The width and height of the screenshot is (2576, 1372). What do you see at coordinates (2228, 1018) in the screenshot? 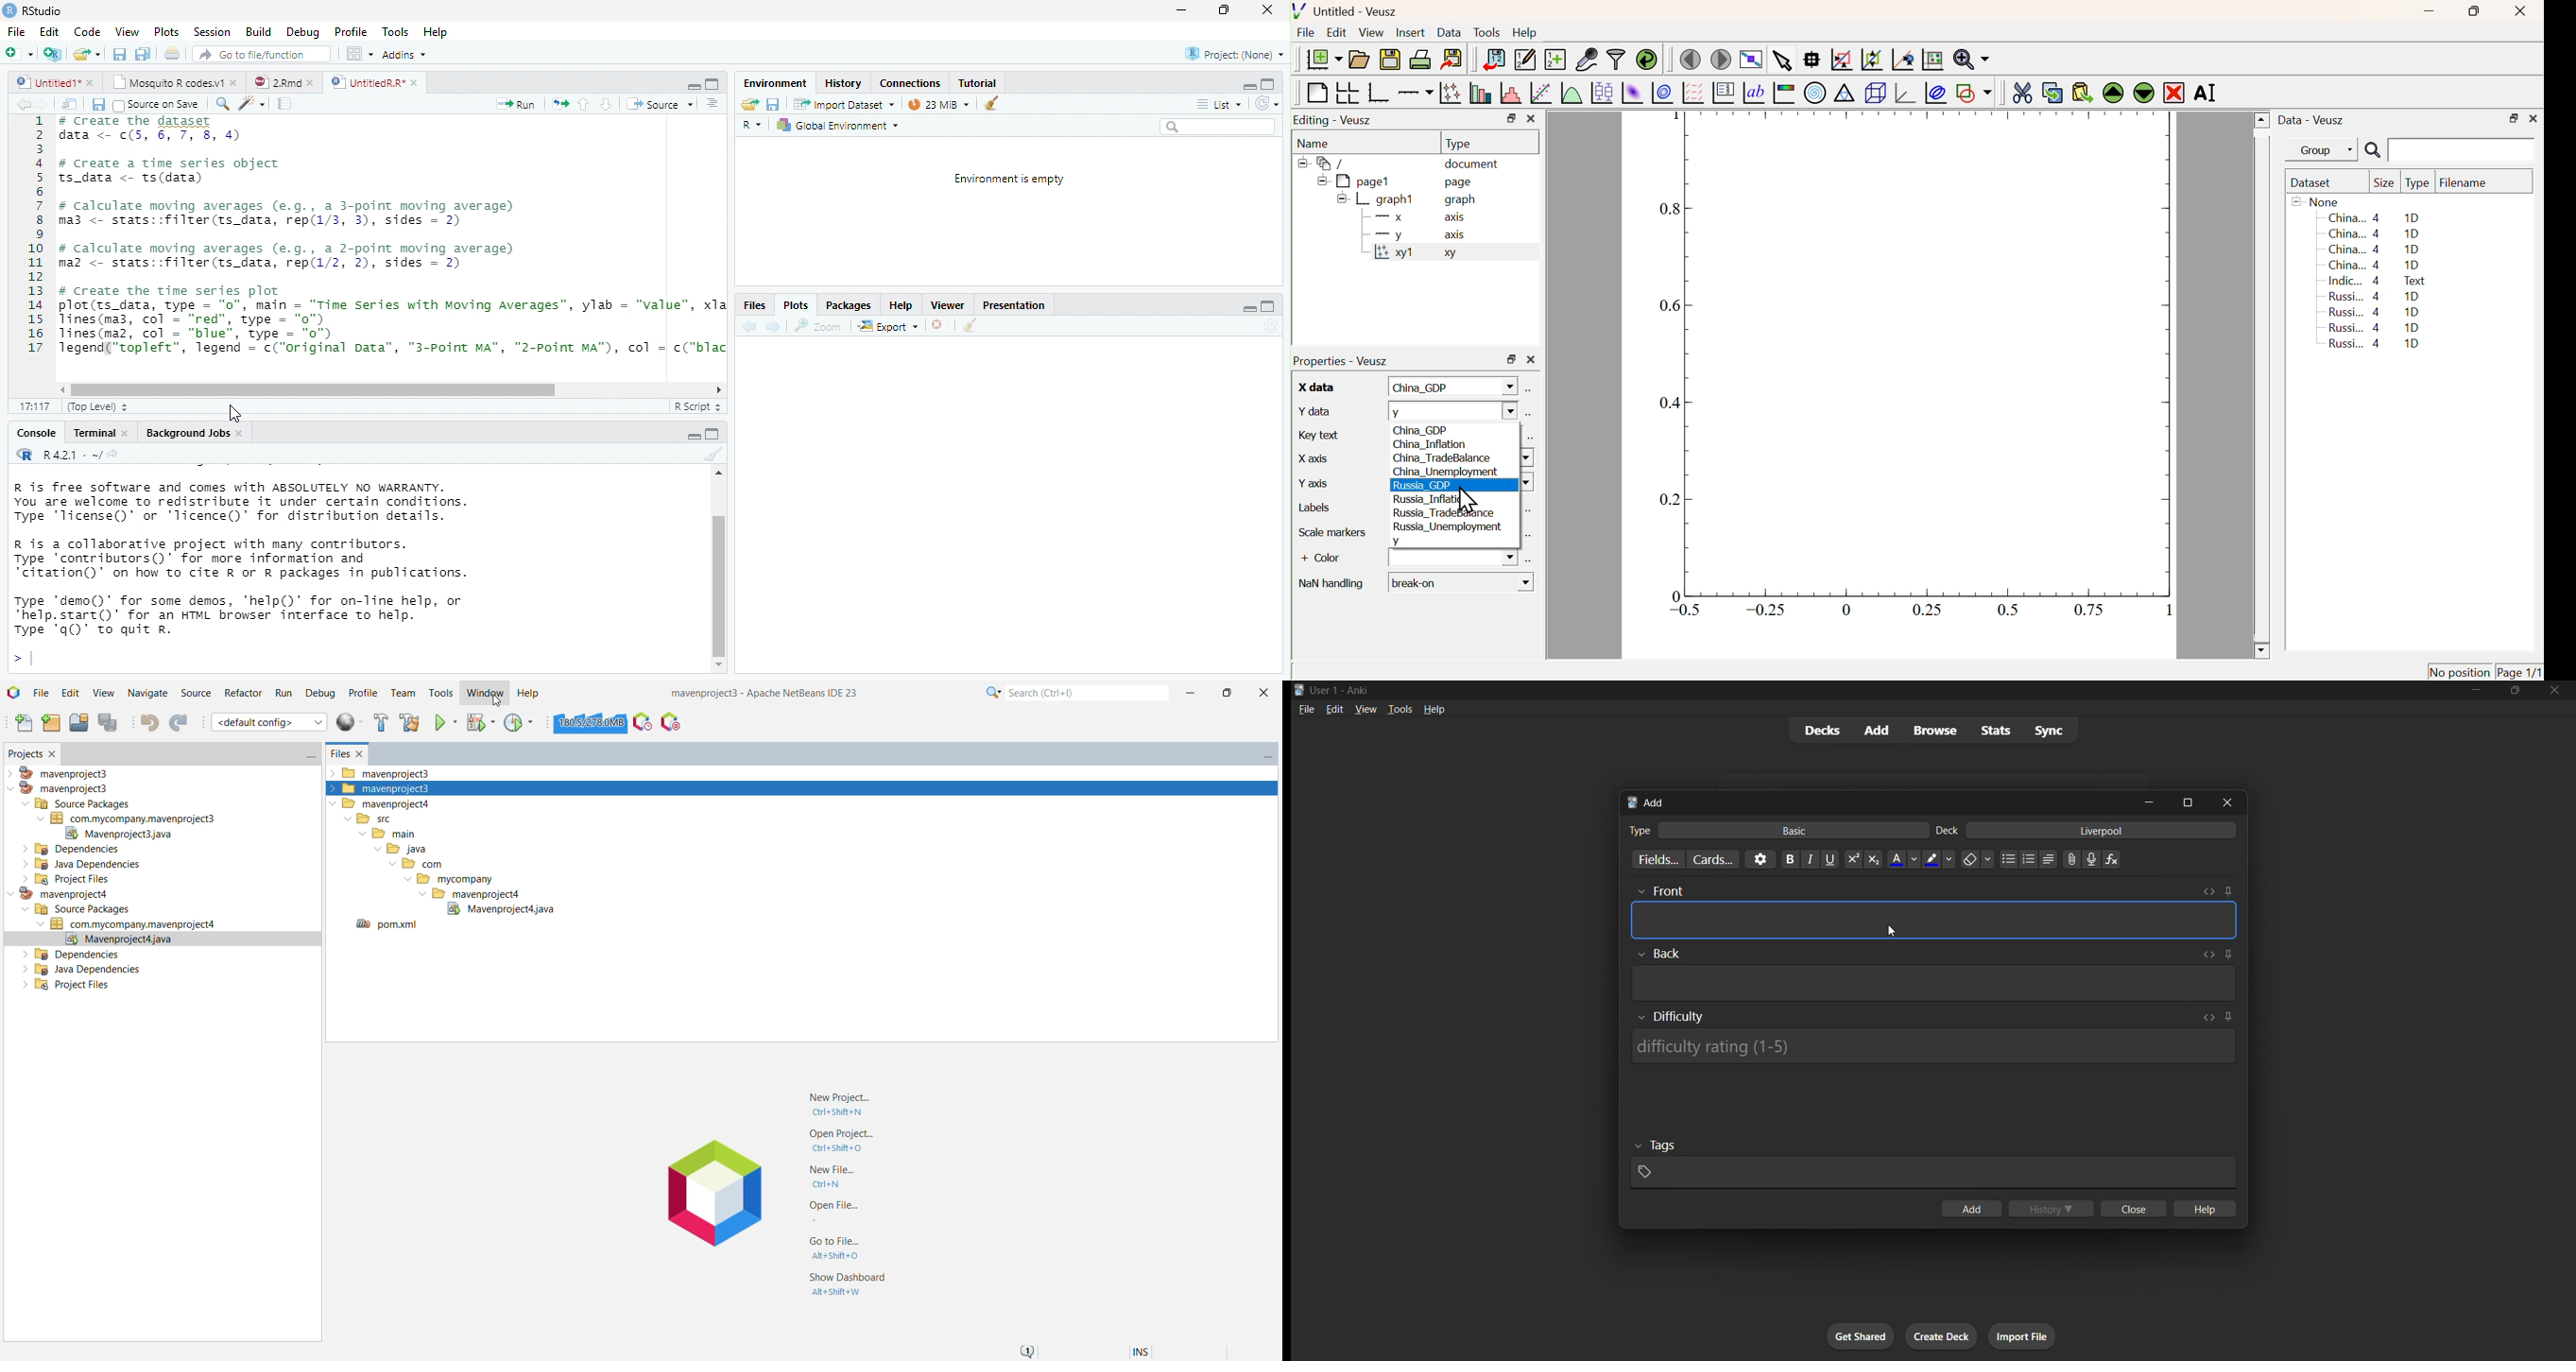
I see `Toggle sticky` at bounding box center [2228, 1018].